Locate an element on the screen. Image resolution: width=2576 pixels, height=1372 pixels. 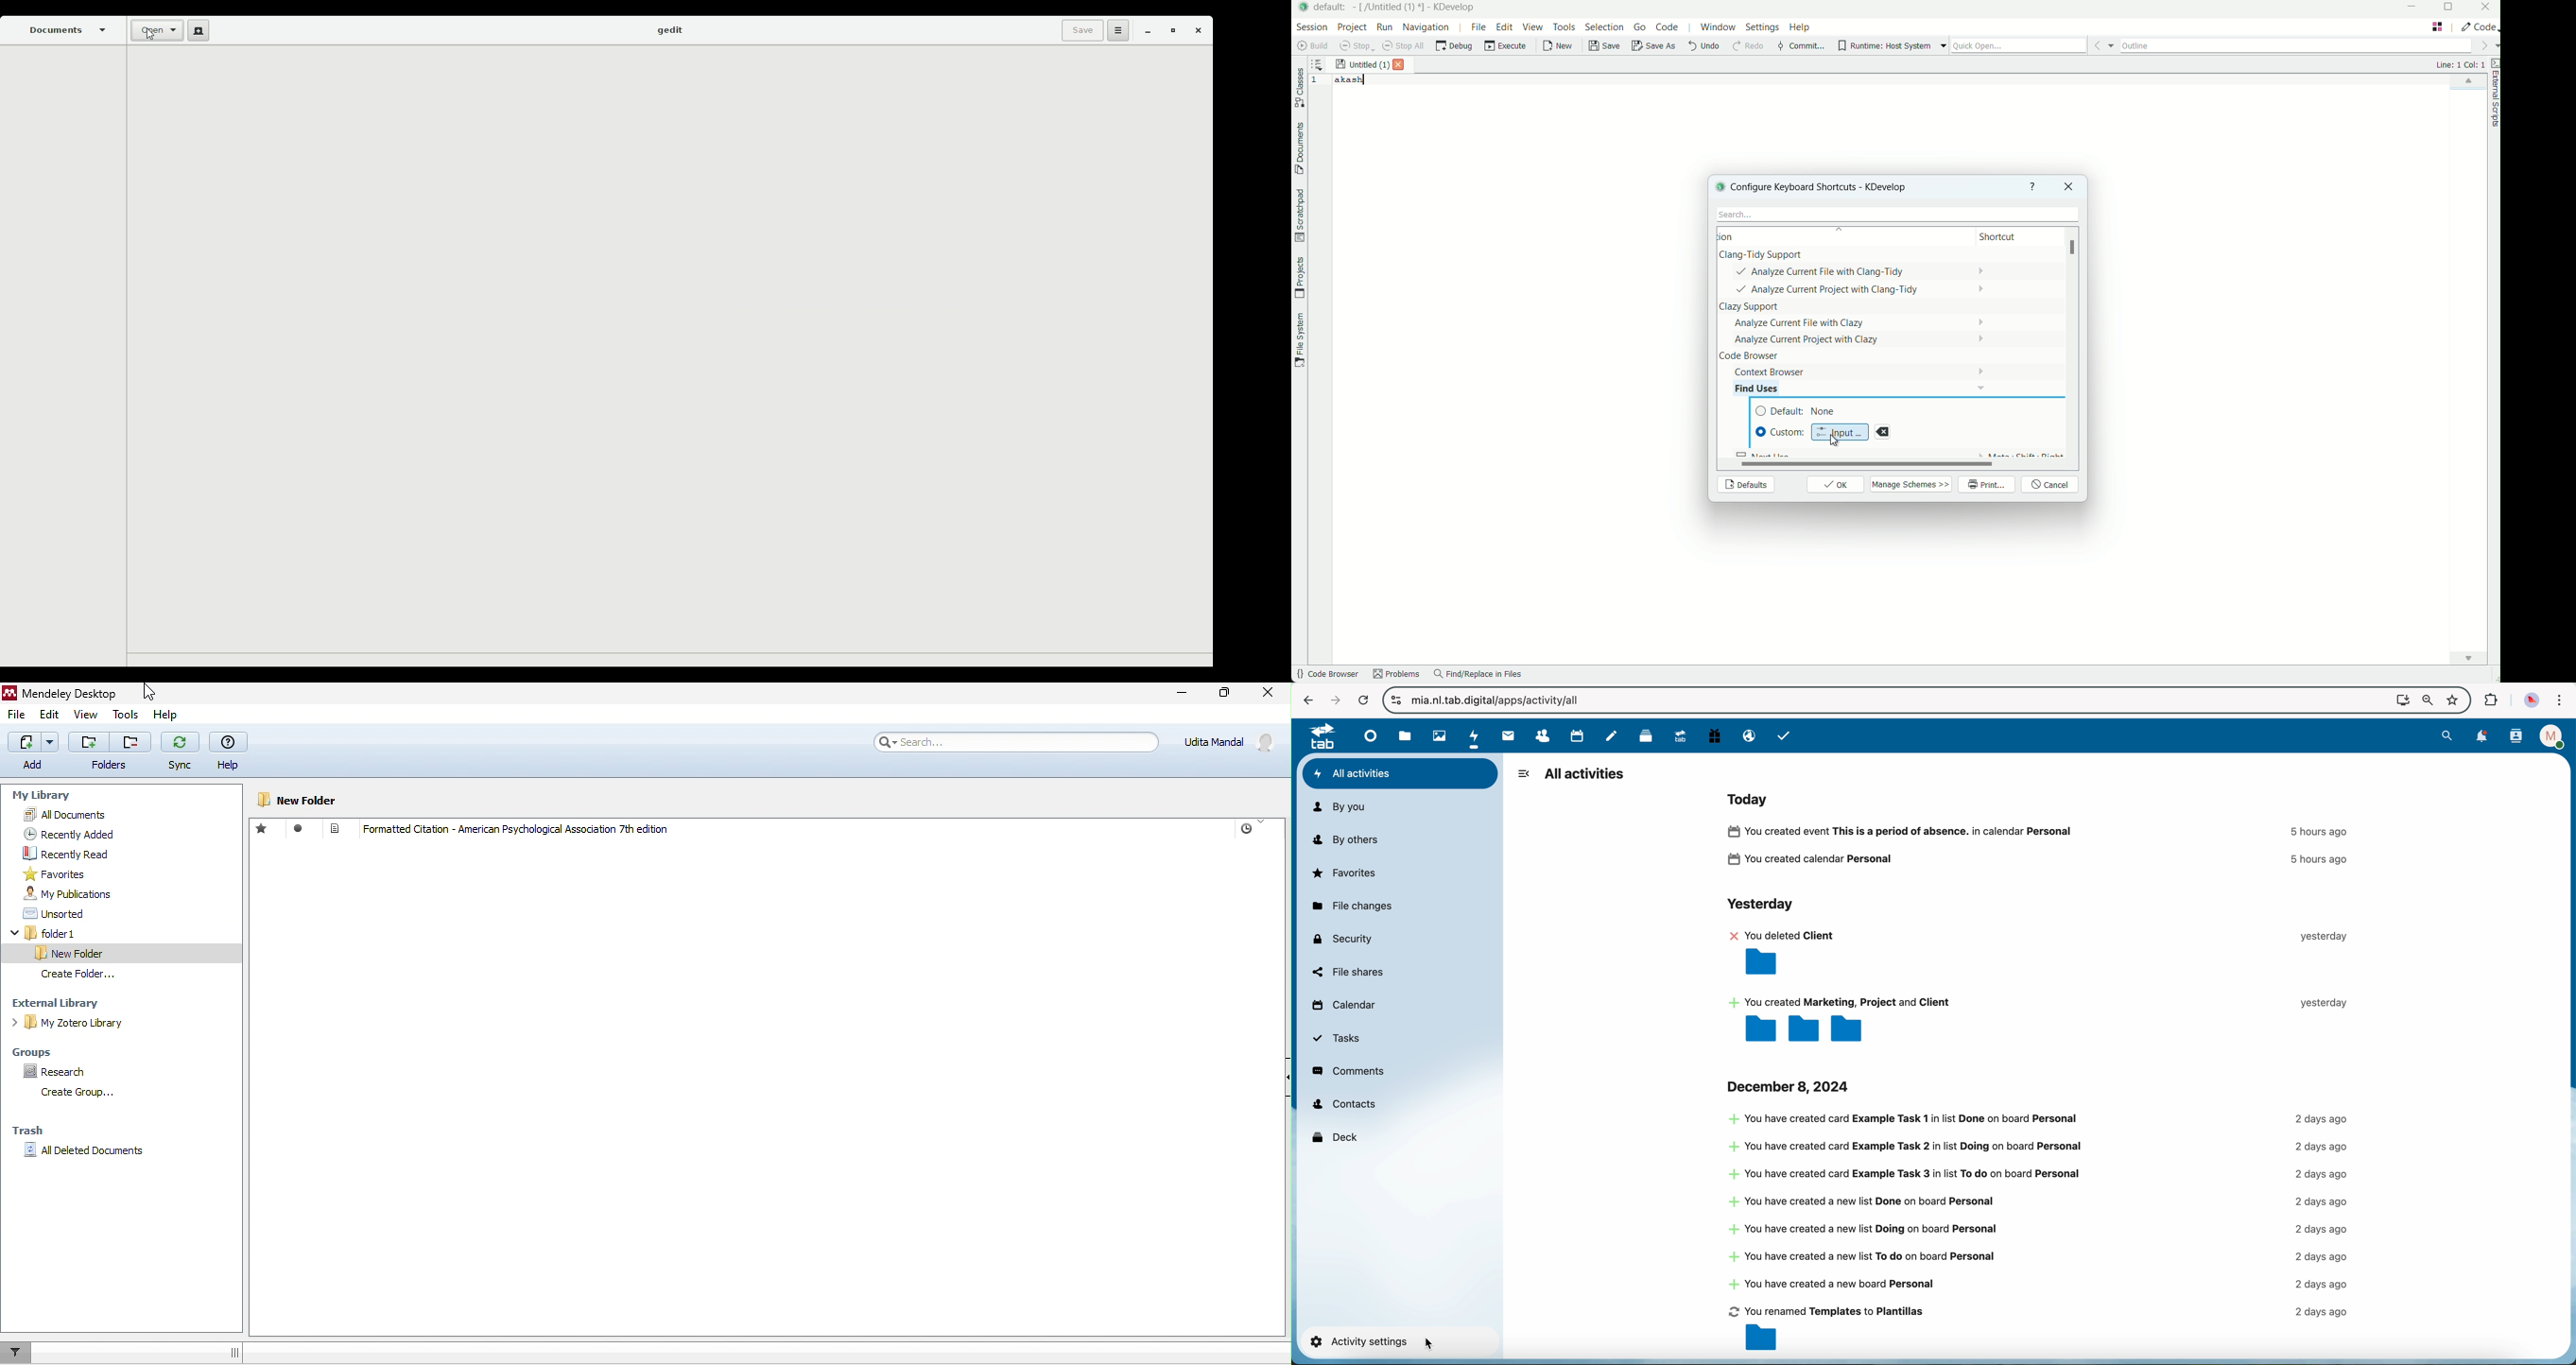
maximize is located at coordinates (1224, 692).